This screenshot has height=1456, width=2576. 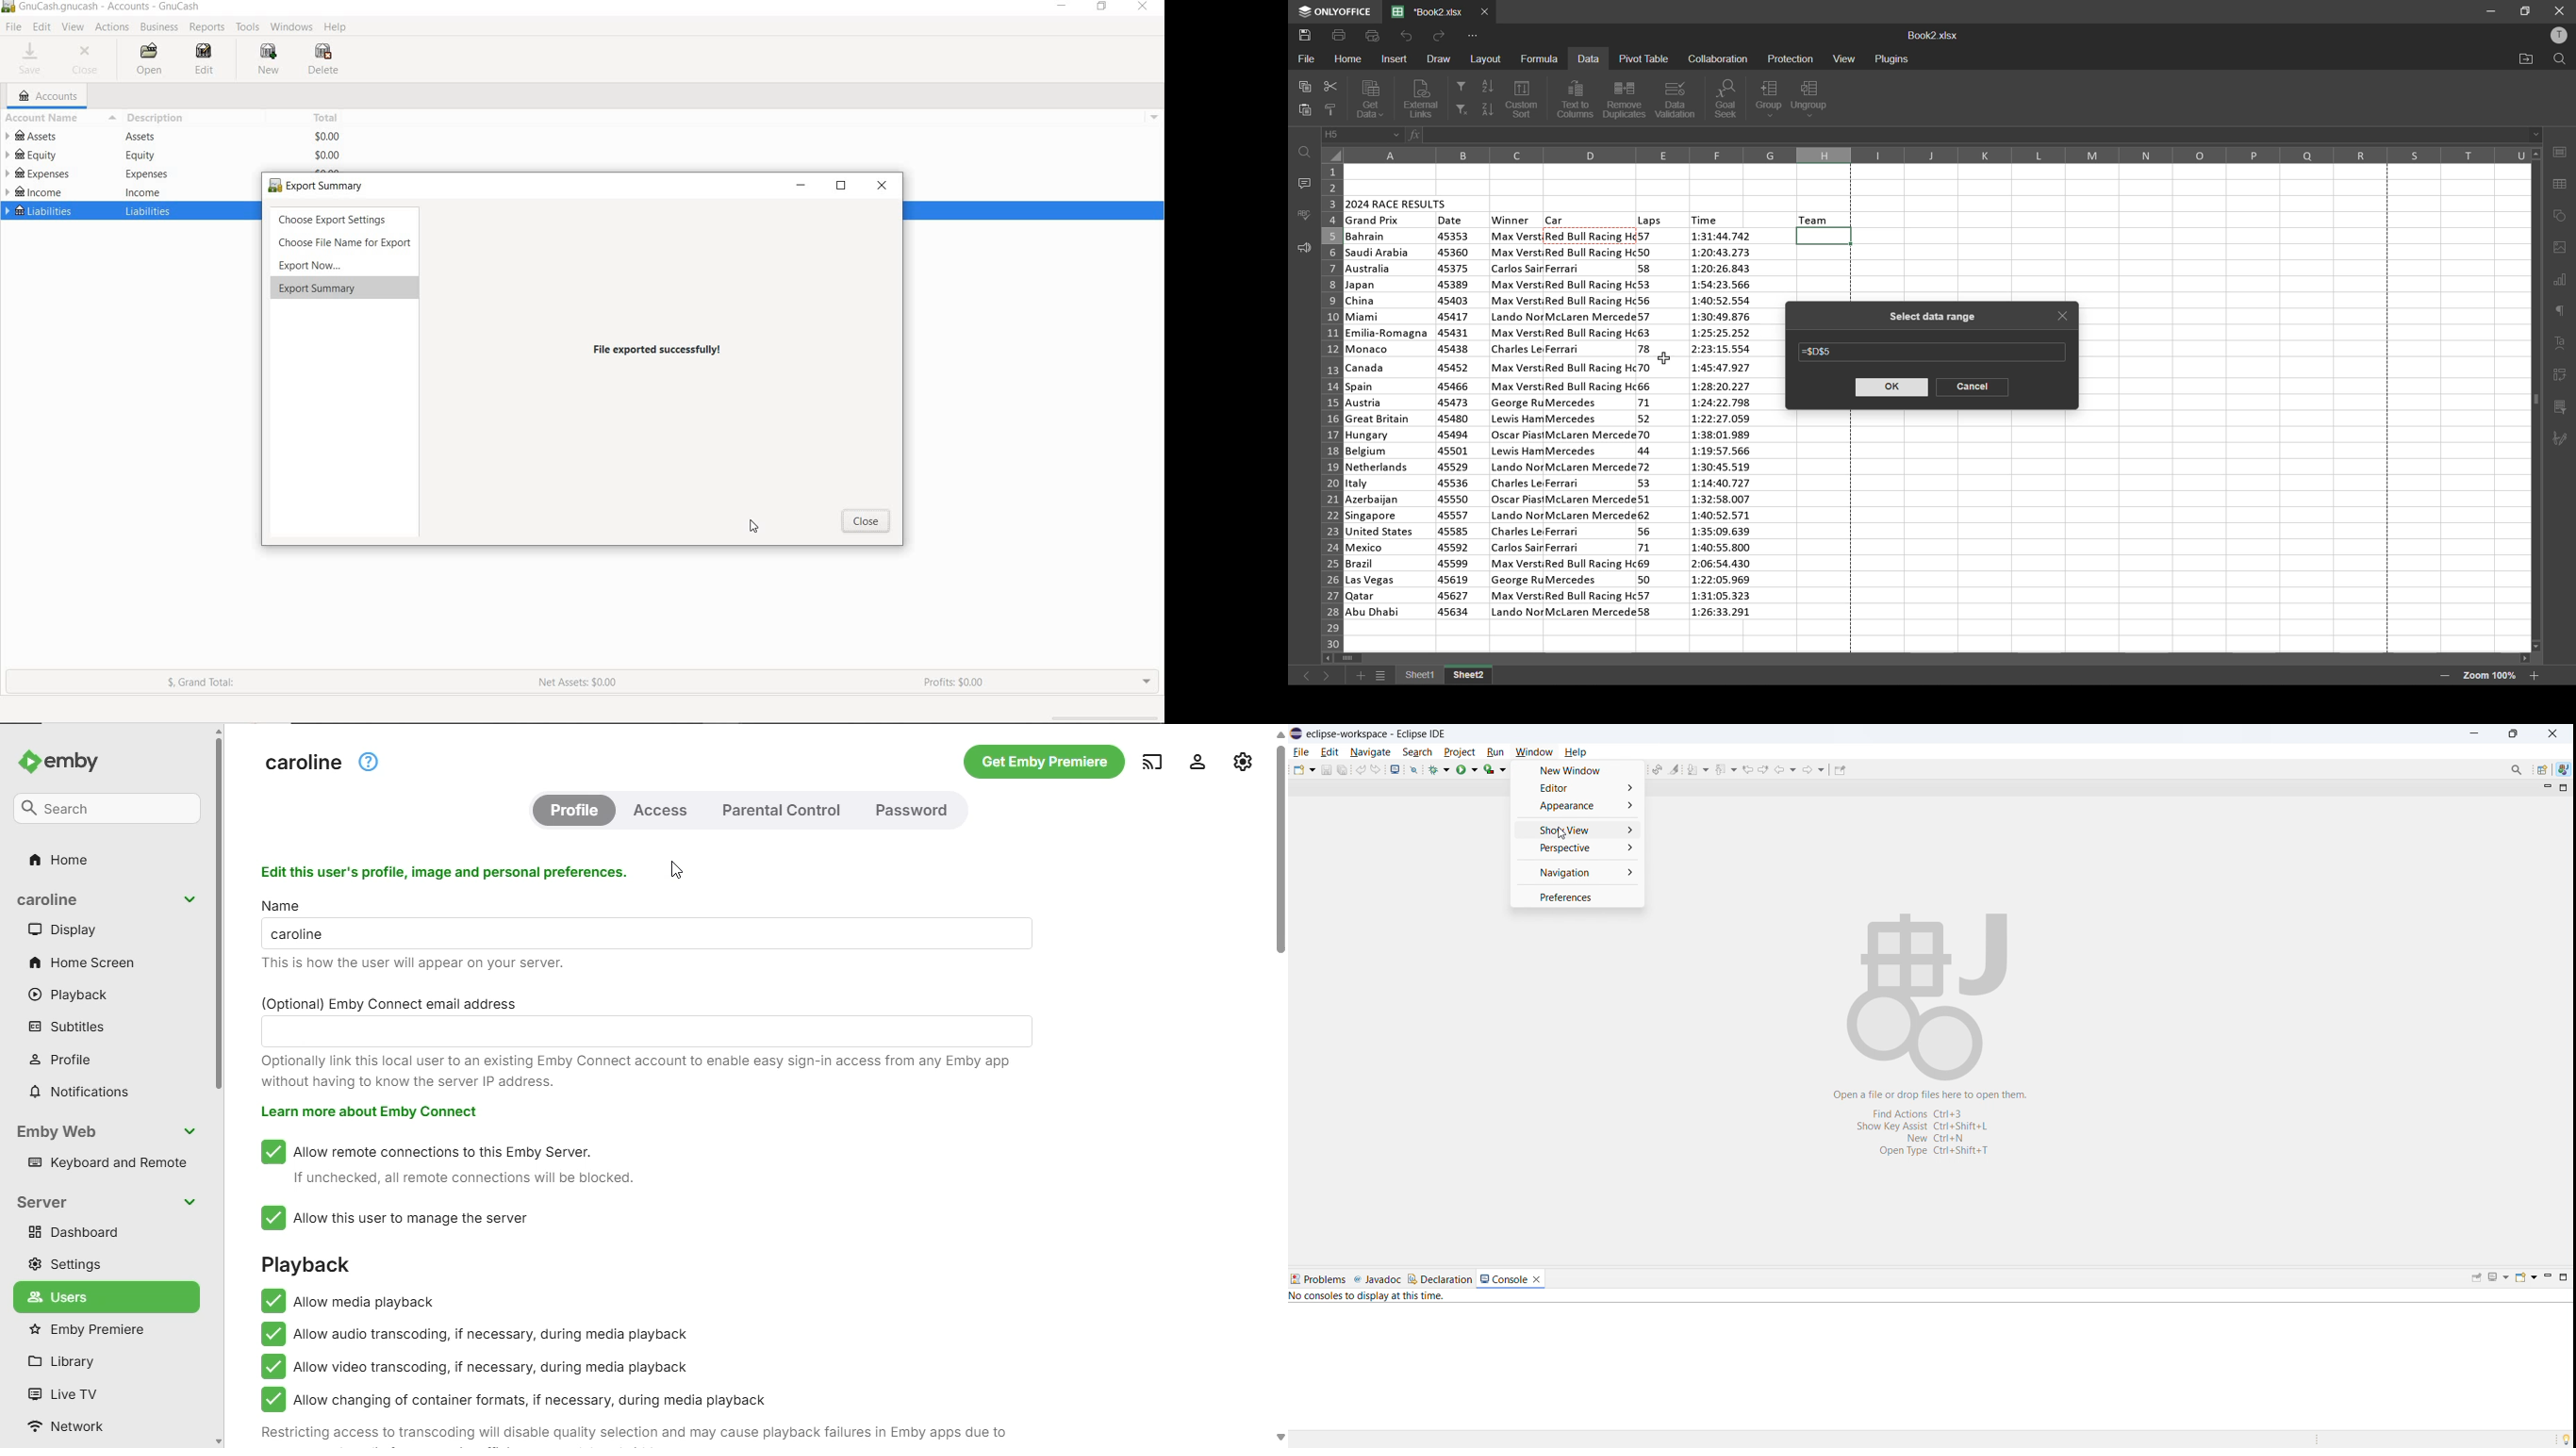 I want to click on coverage, so click(x=1495, y=769).